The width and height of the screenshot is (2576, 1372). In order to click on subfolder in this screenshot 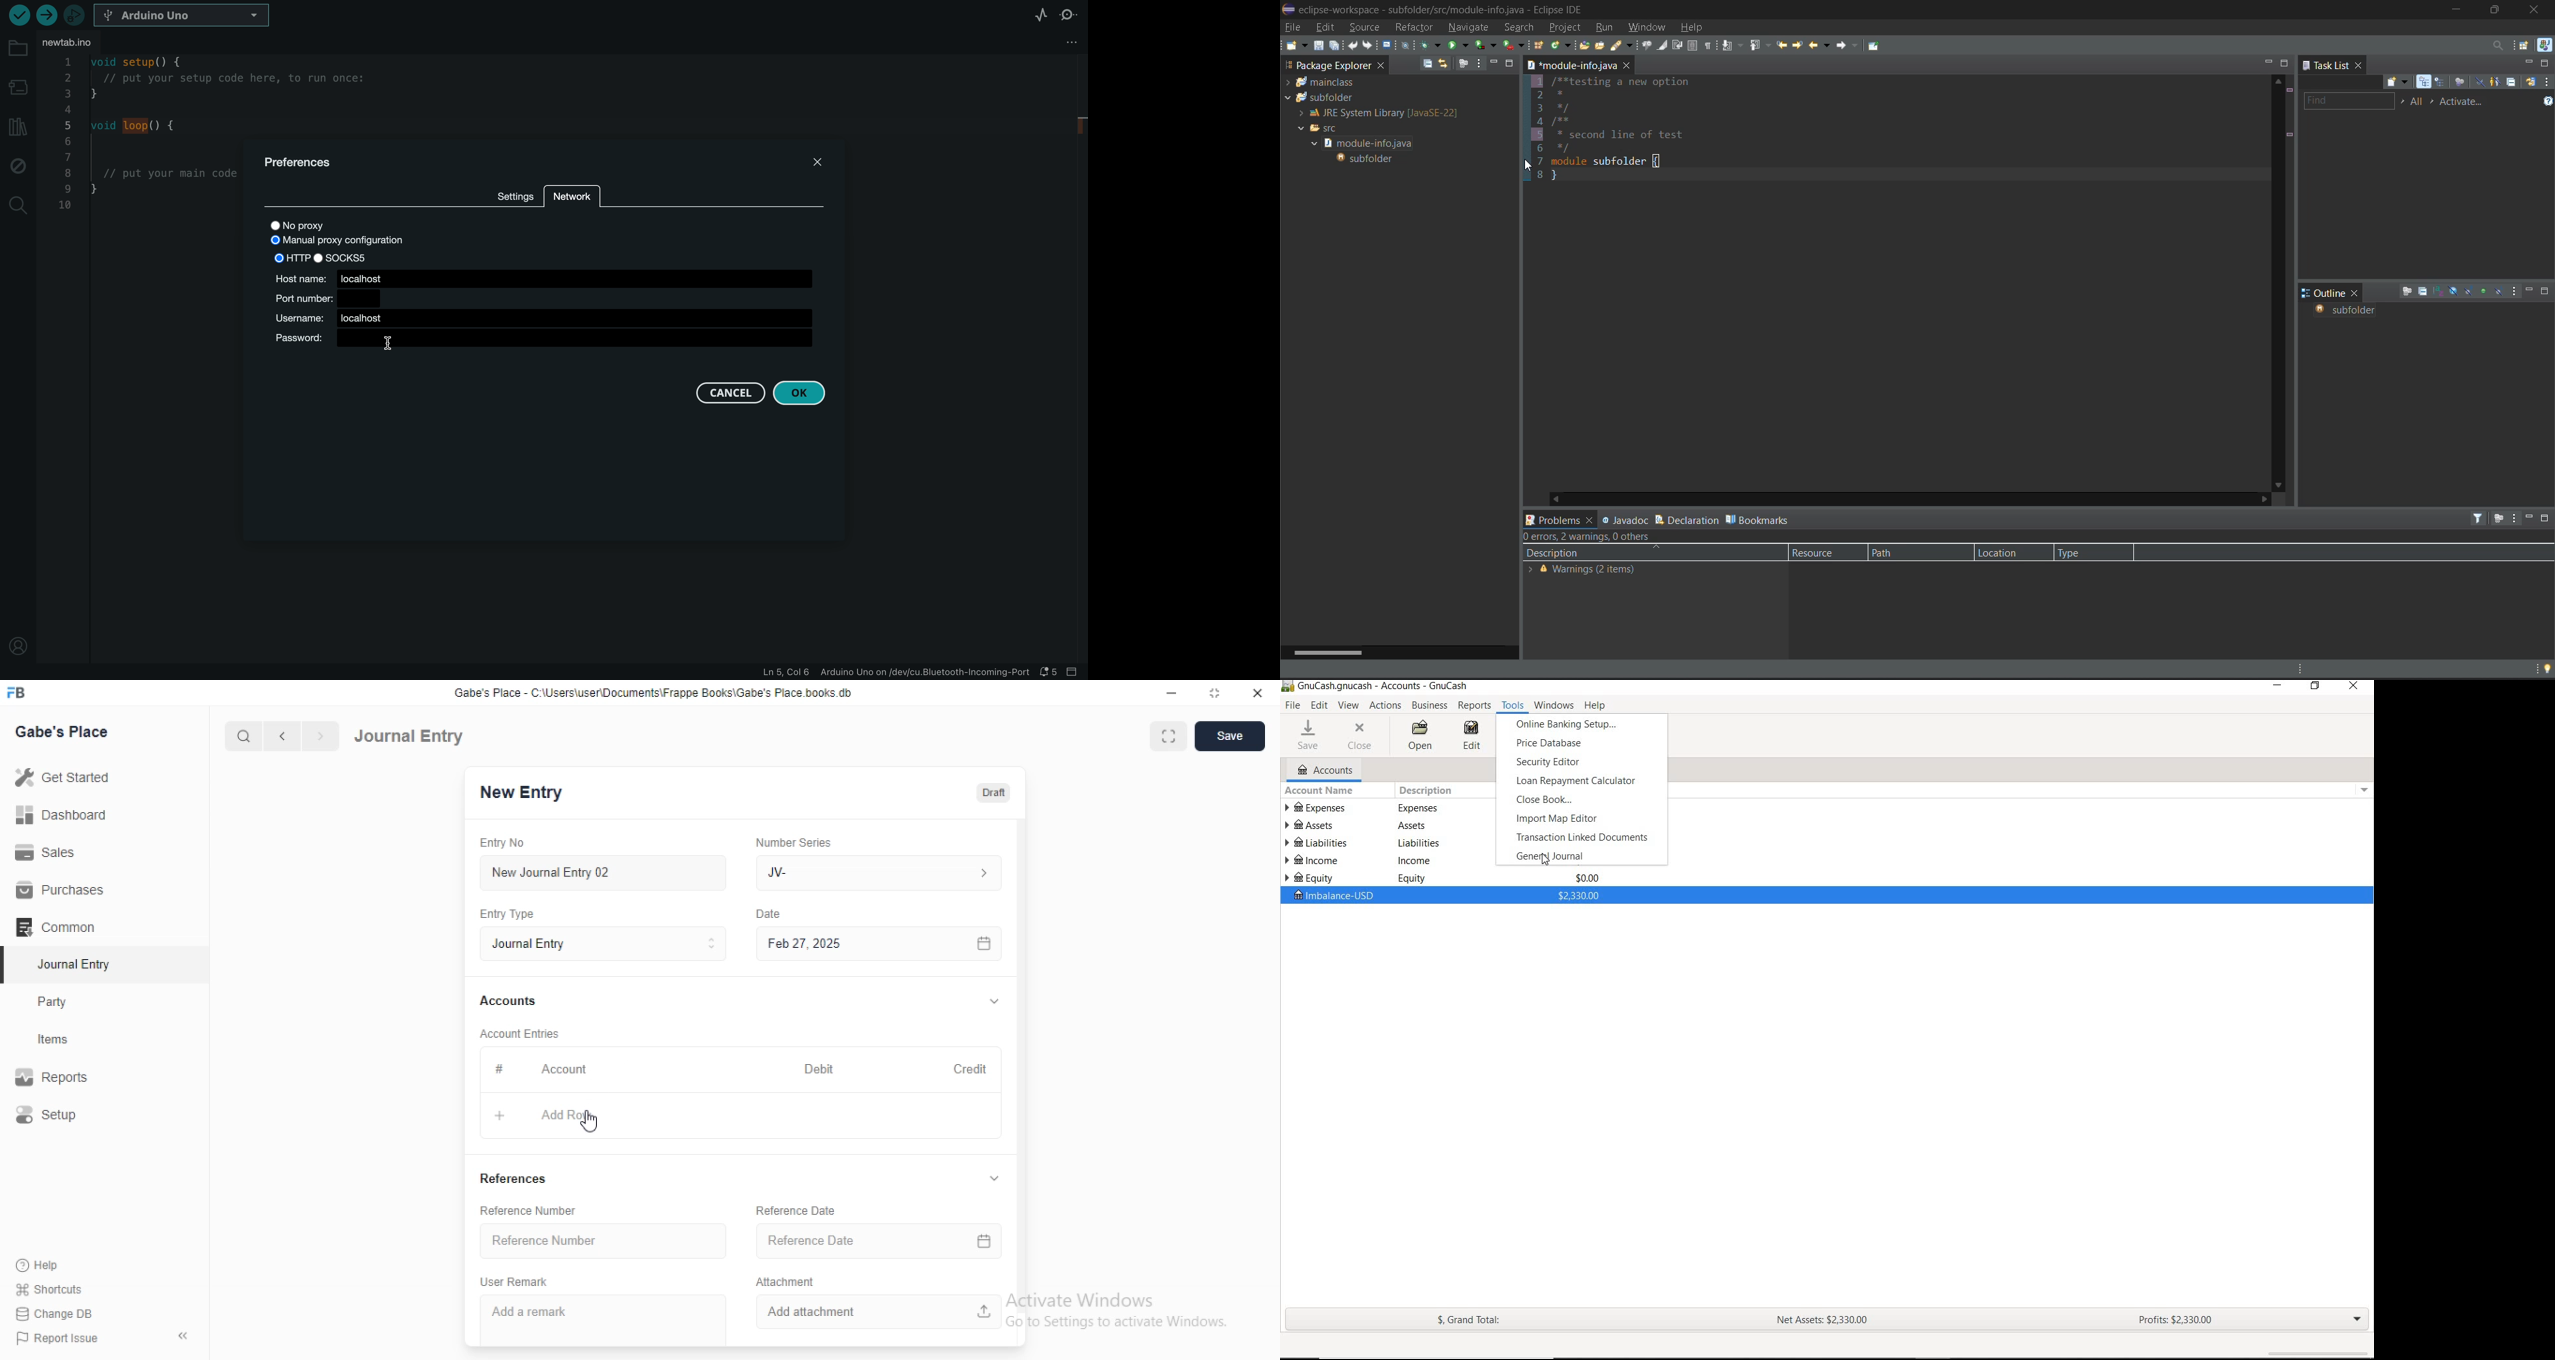, I will do `click(1368, 159)`.